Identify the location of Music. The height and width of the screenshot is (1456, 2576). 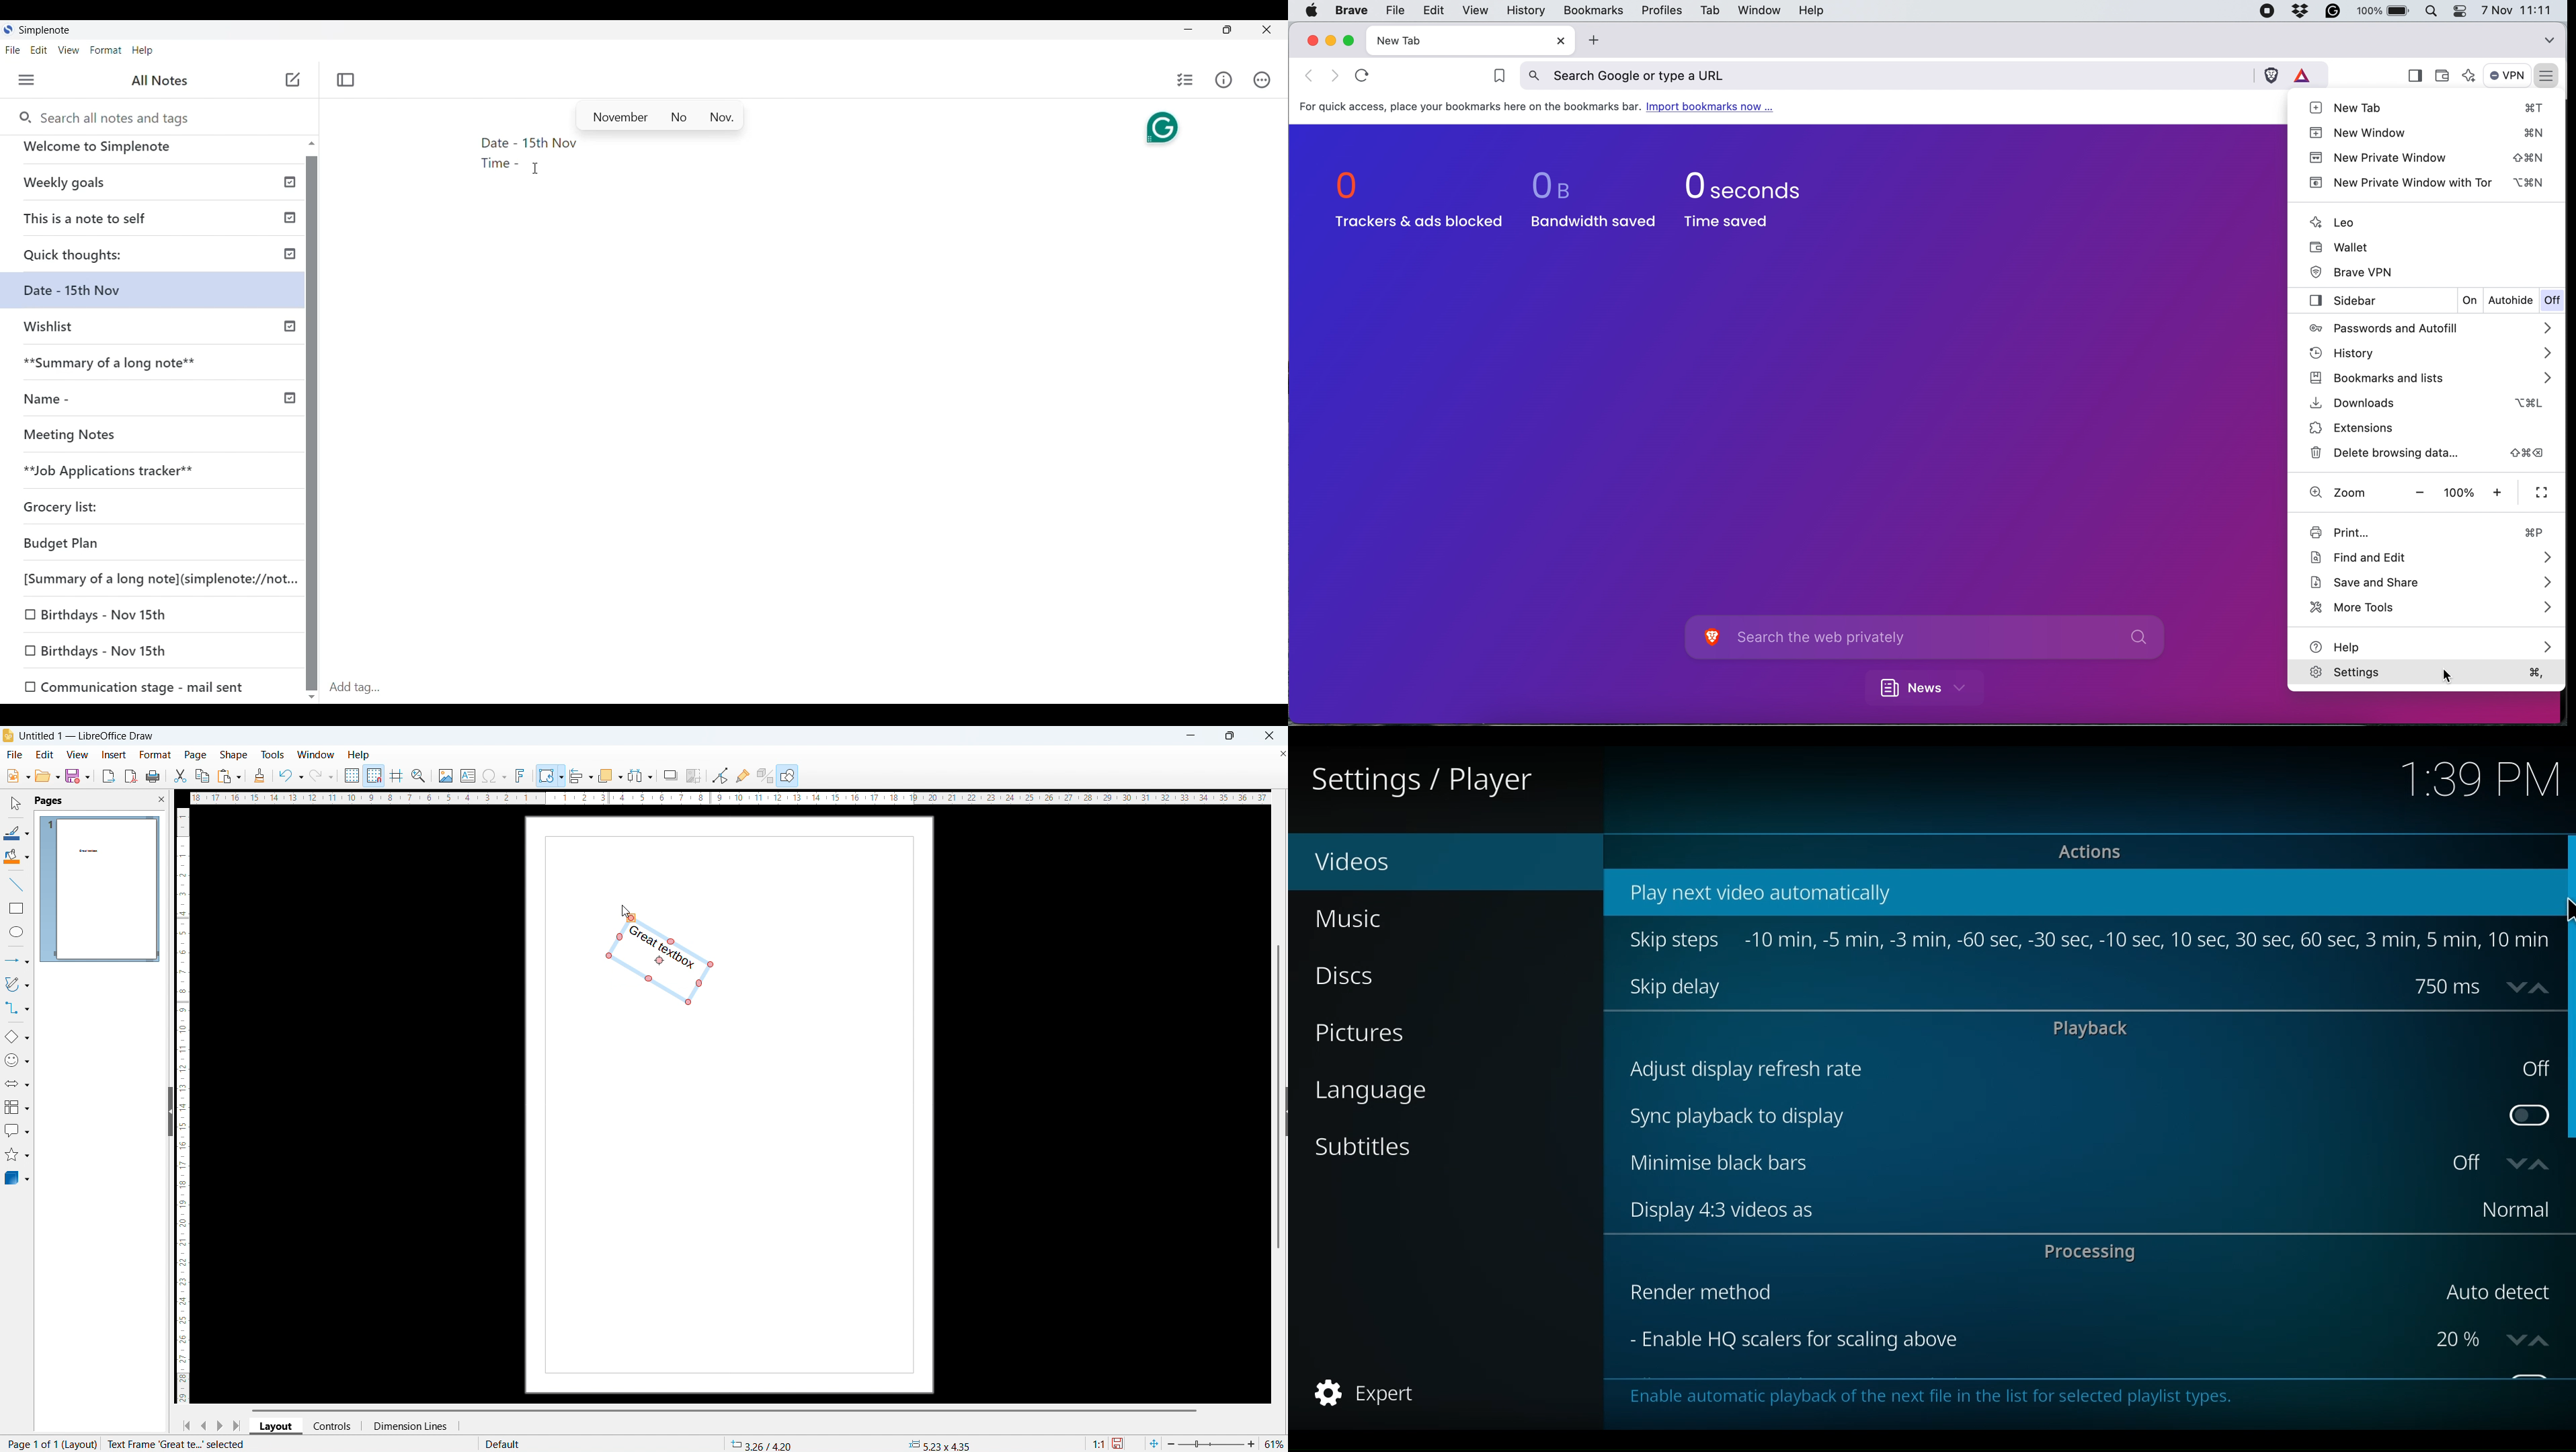
(1352, 919).